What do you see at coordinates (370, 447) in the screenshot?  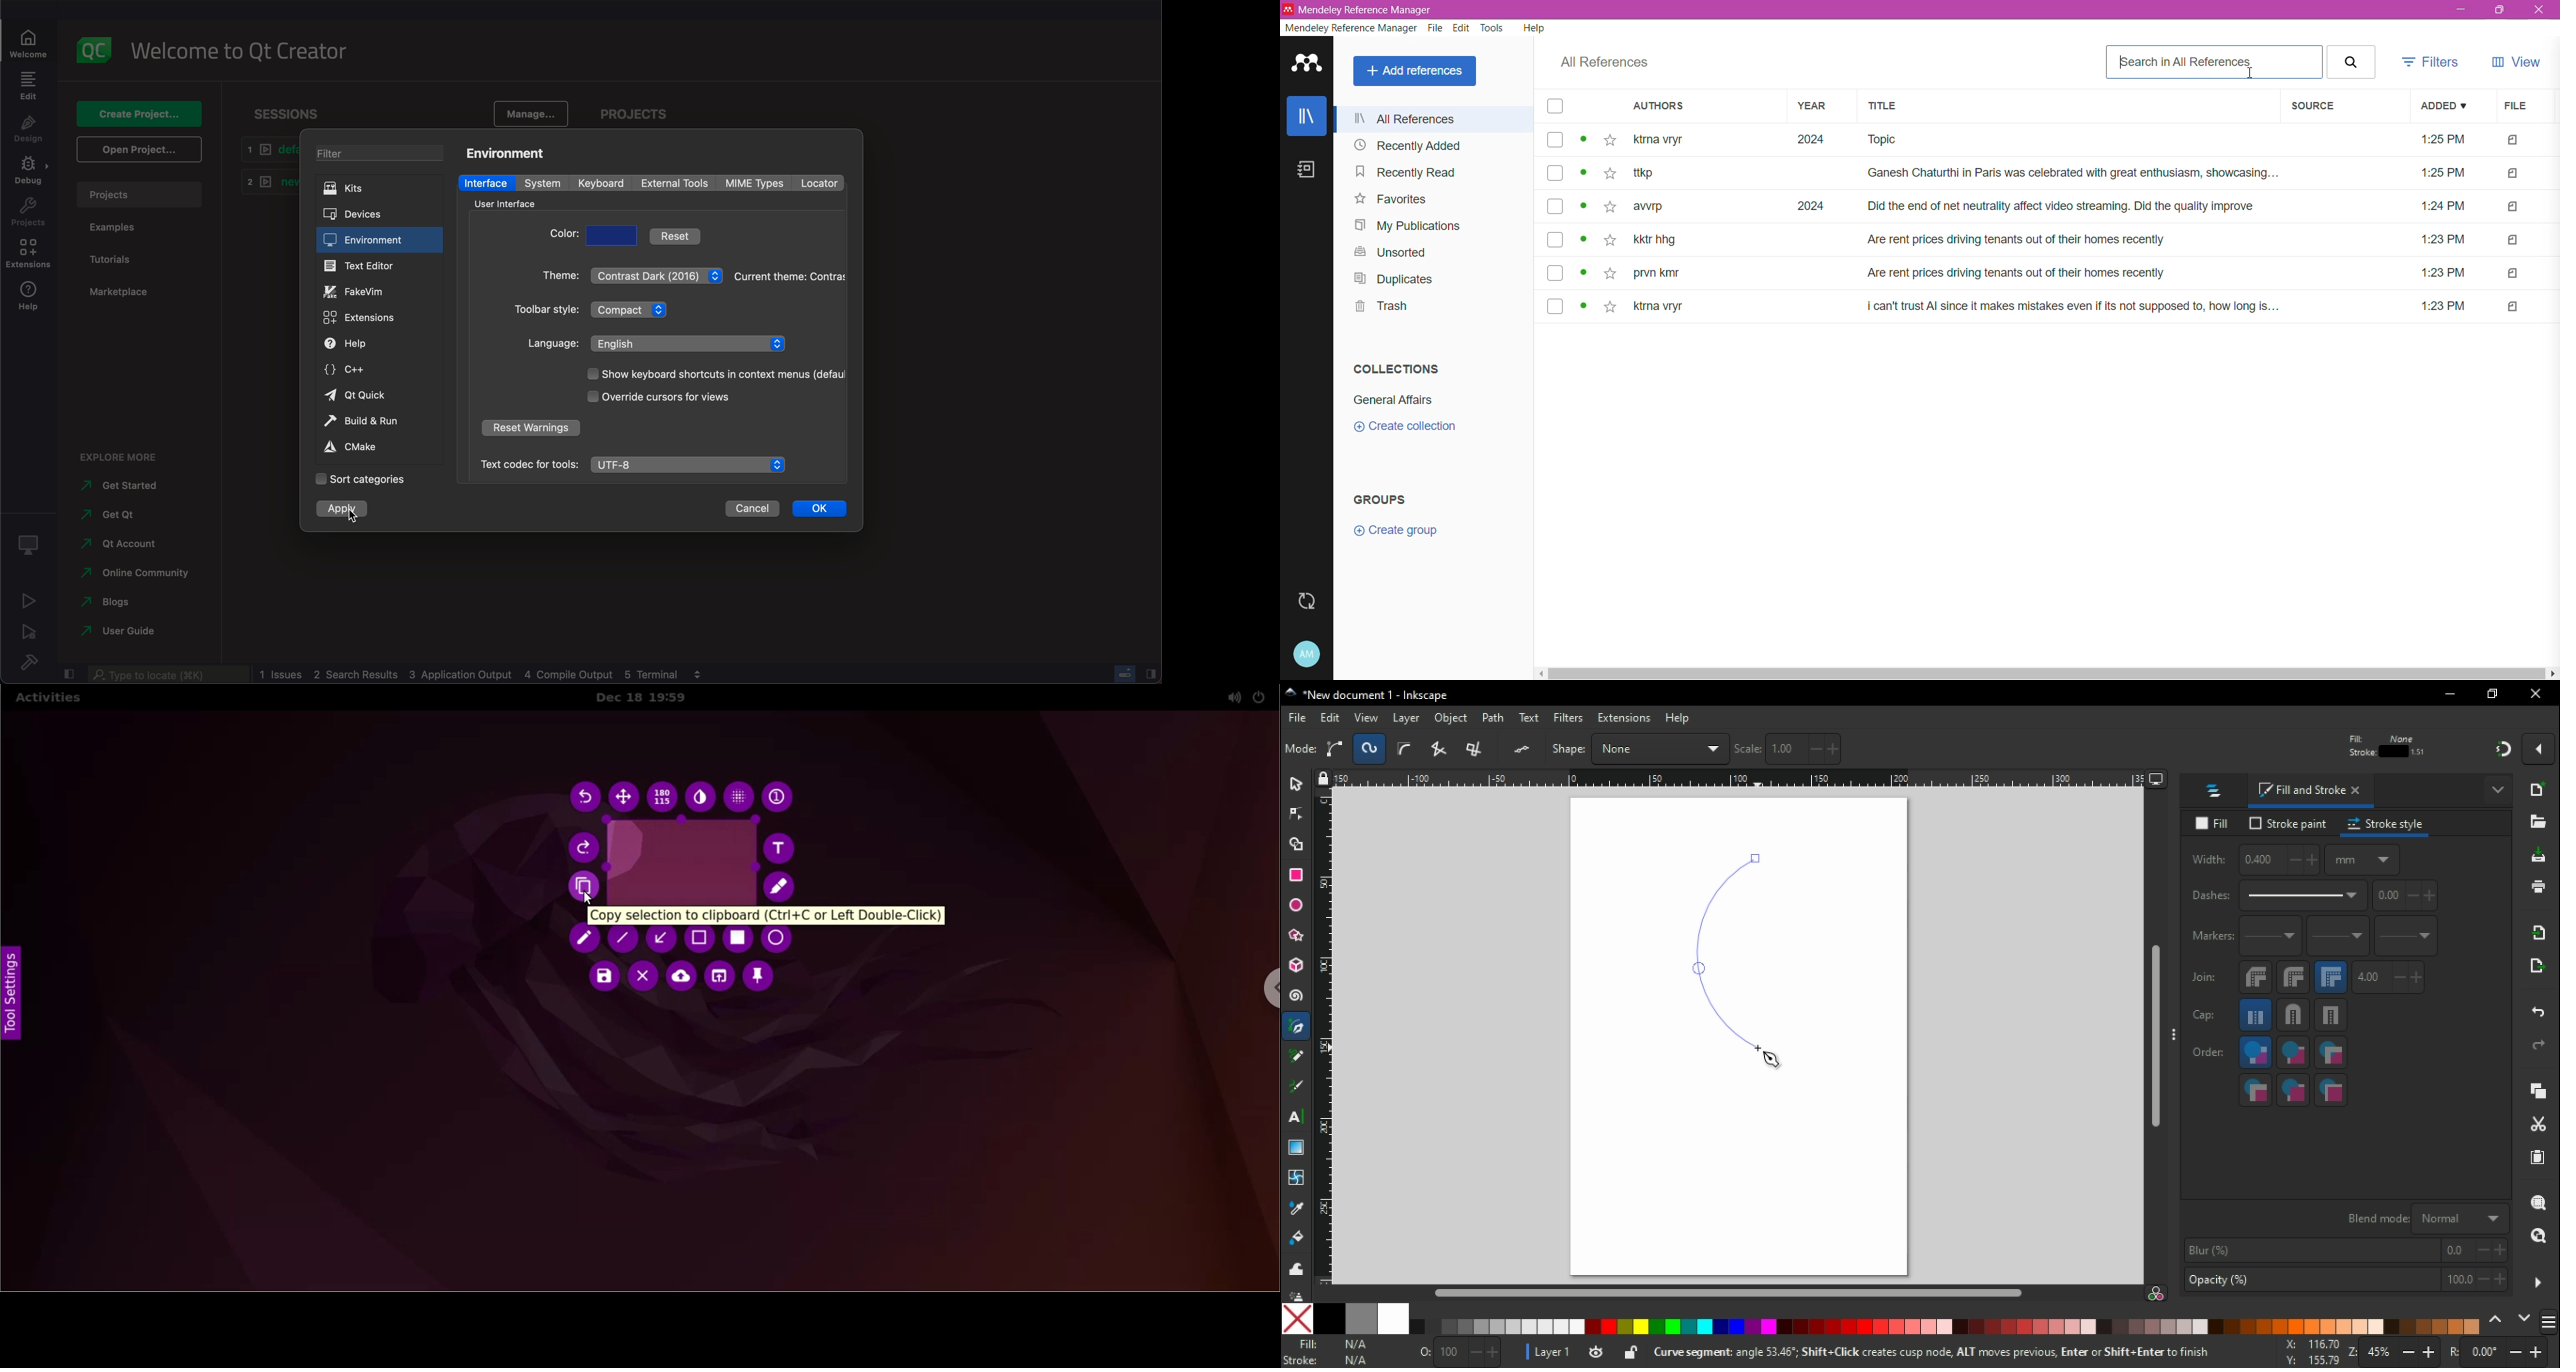 I see `cmake` at bounding box center [370, 447].